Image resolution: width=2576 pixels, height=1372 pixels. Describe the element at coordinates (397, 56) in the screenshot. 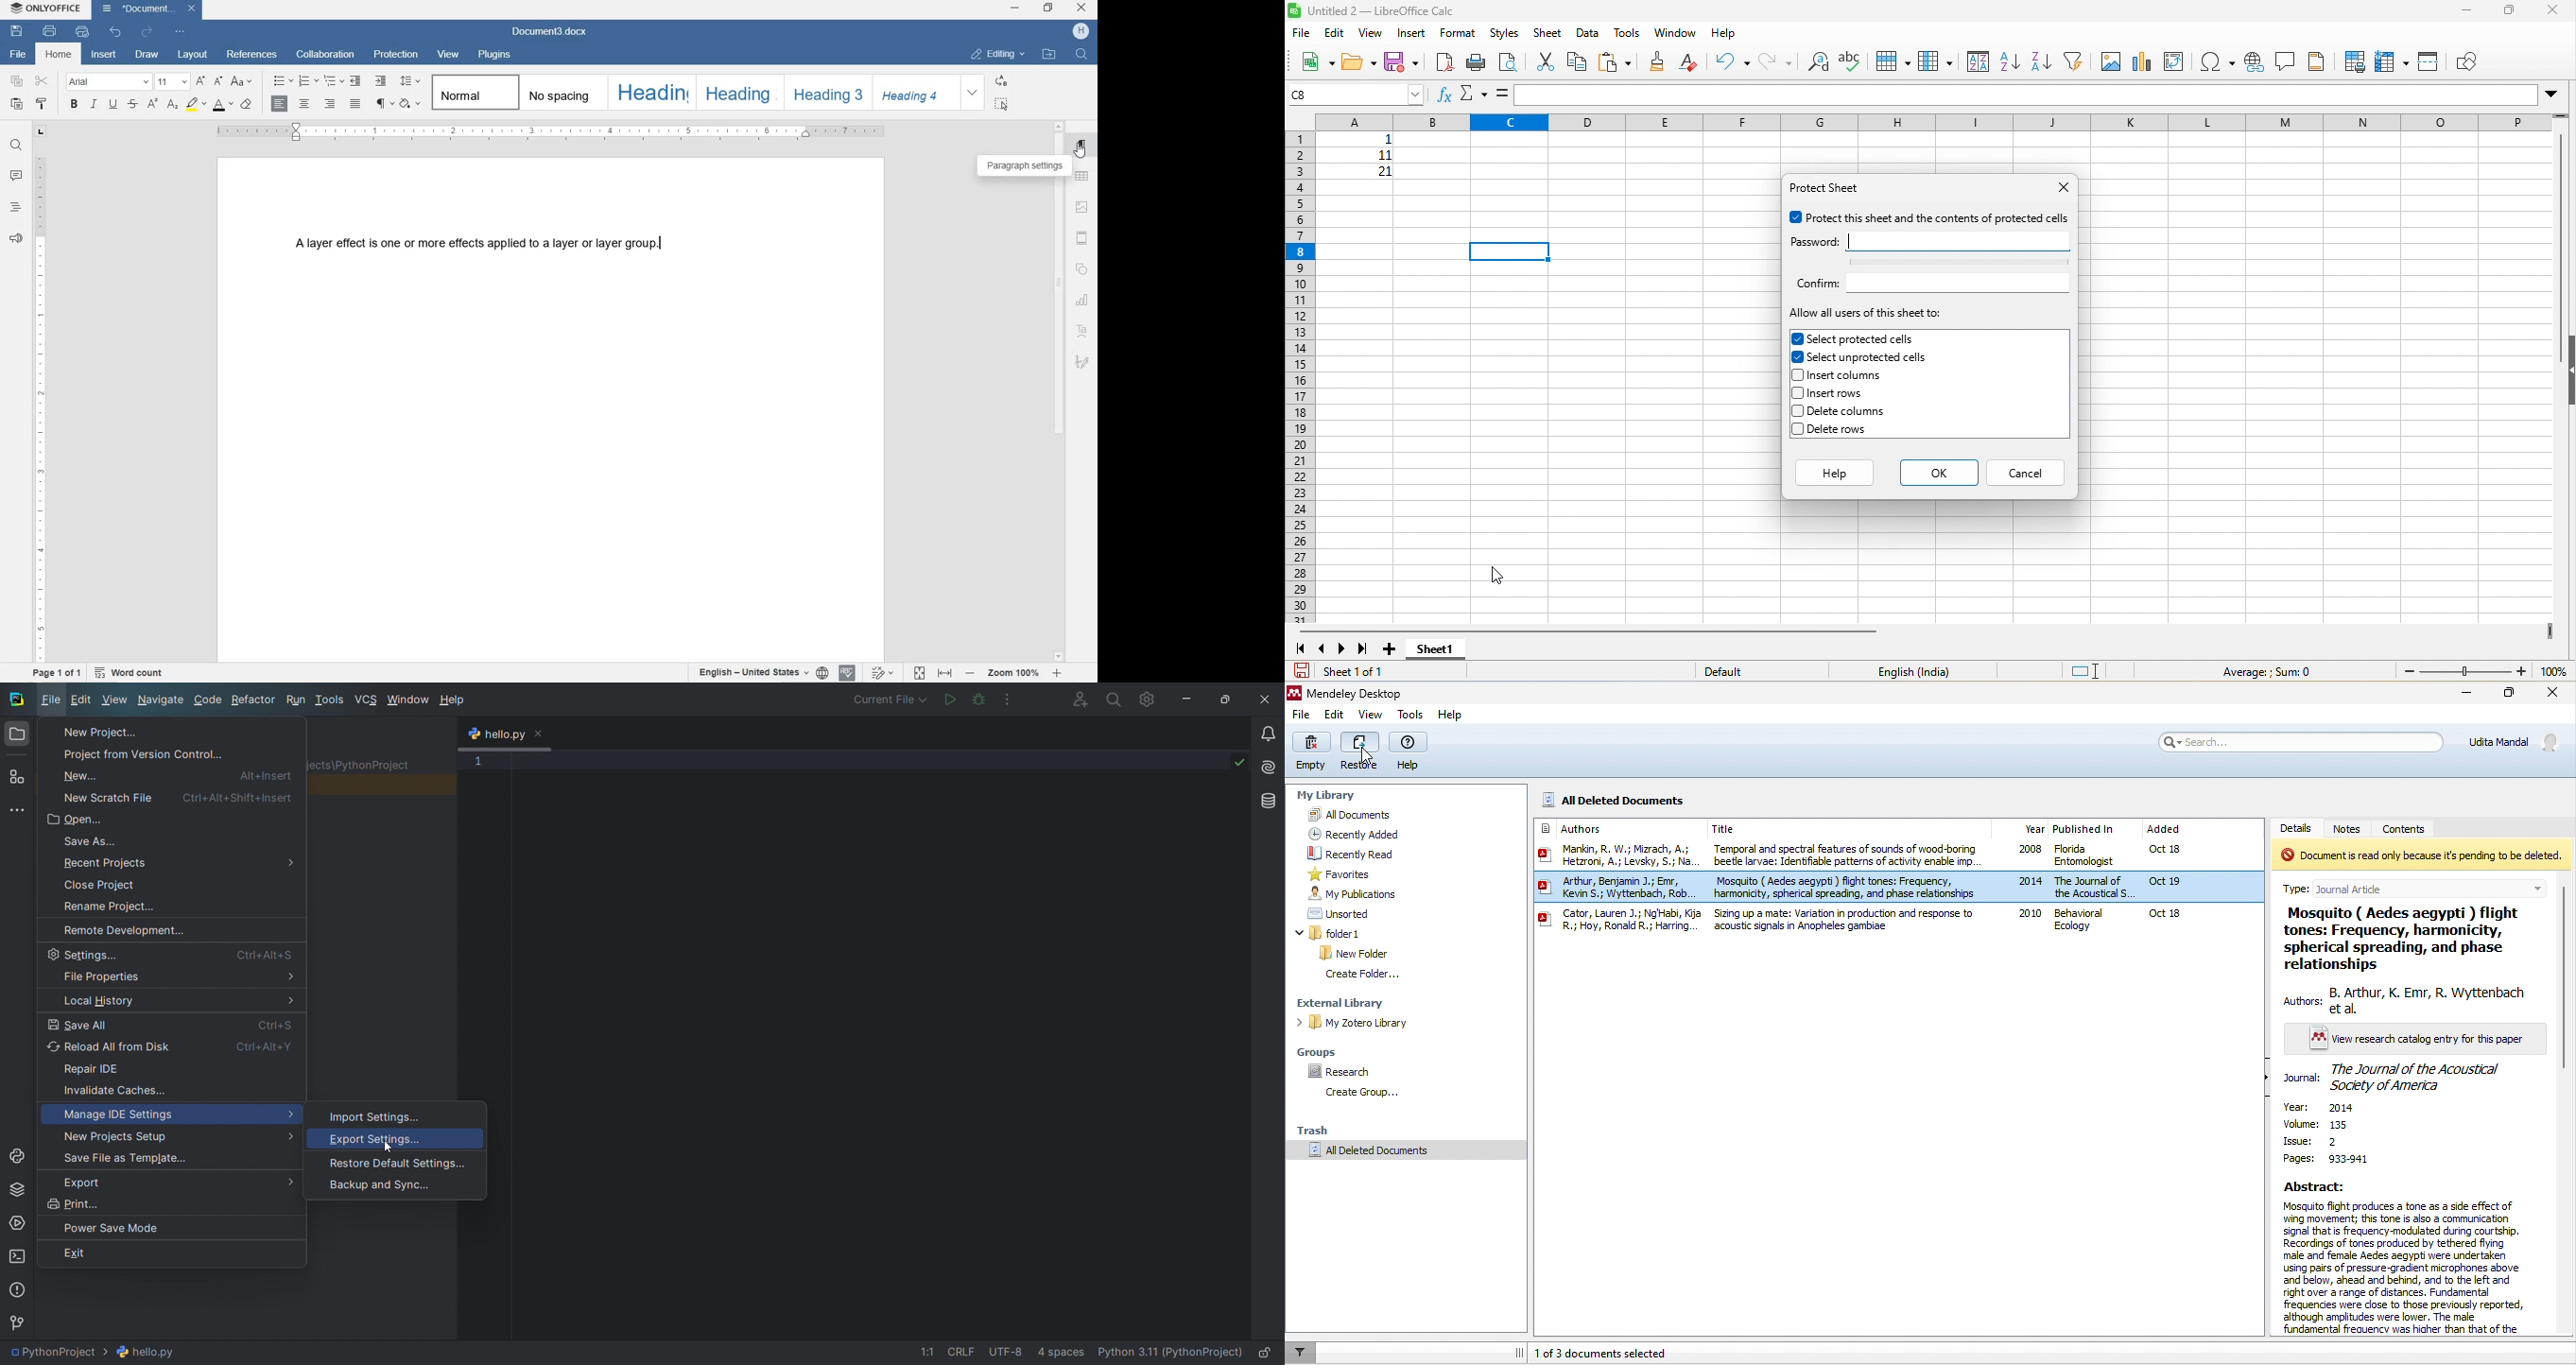

I see `PROTECTION` at that location.